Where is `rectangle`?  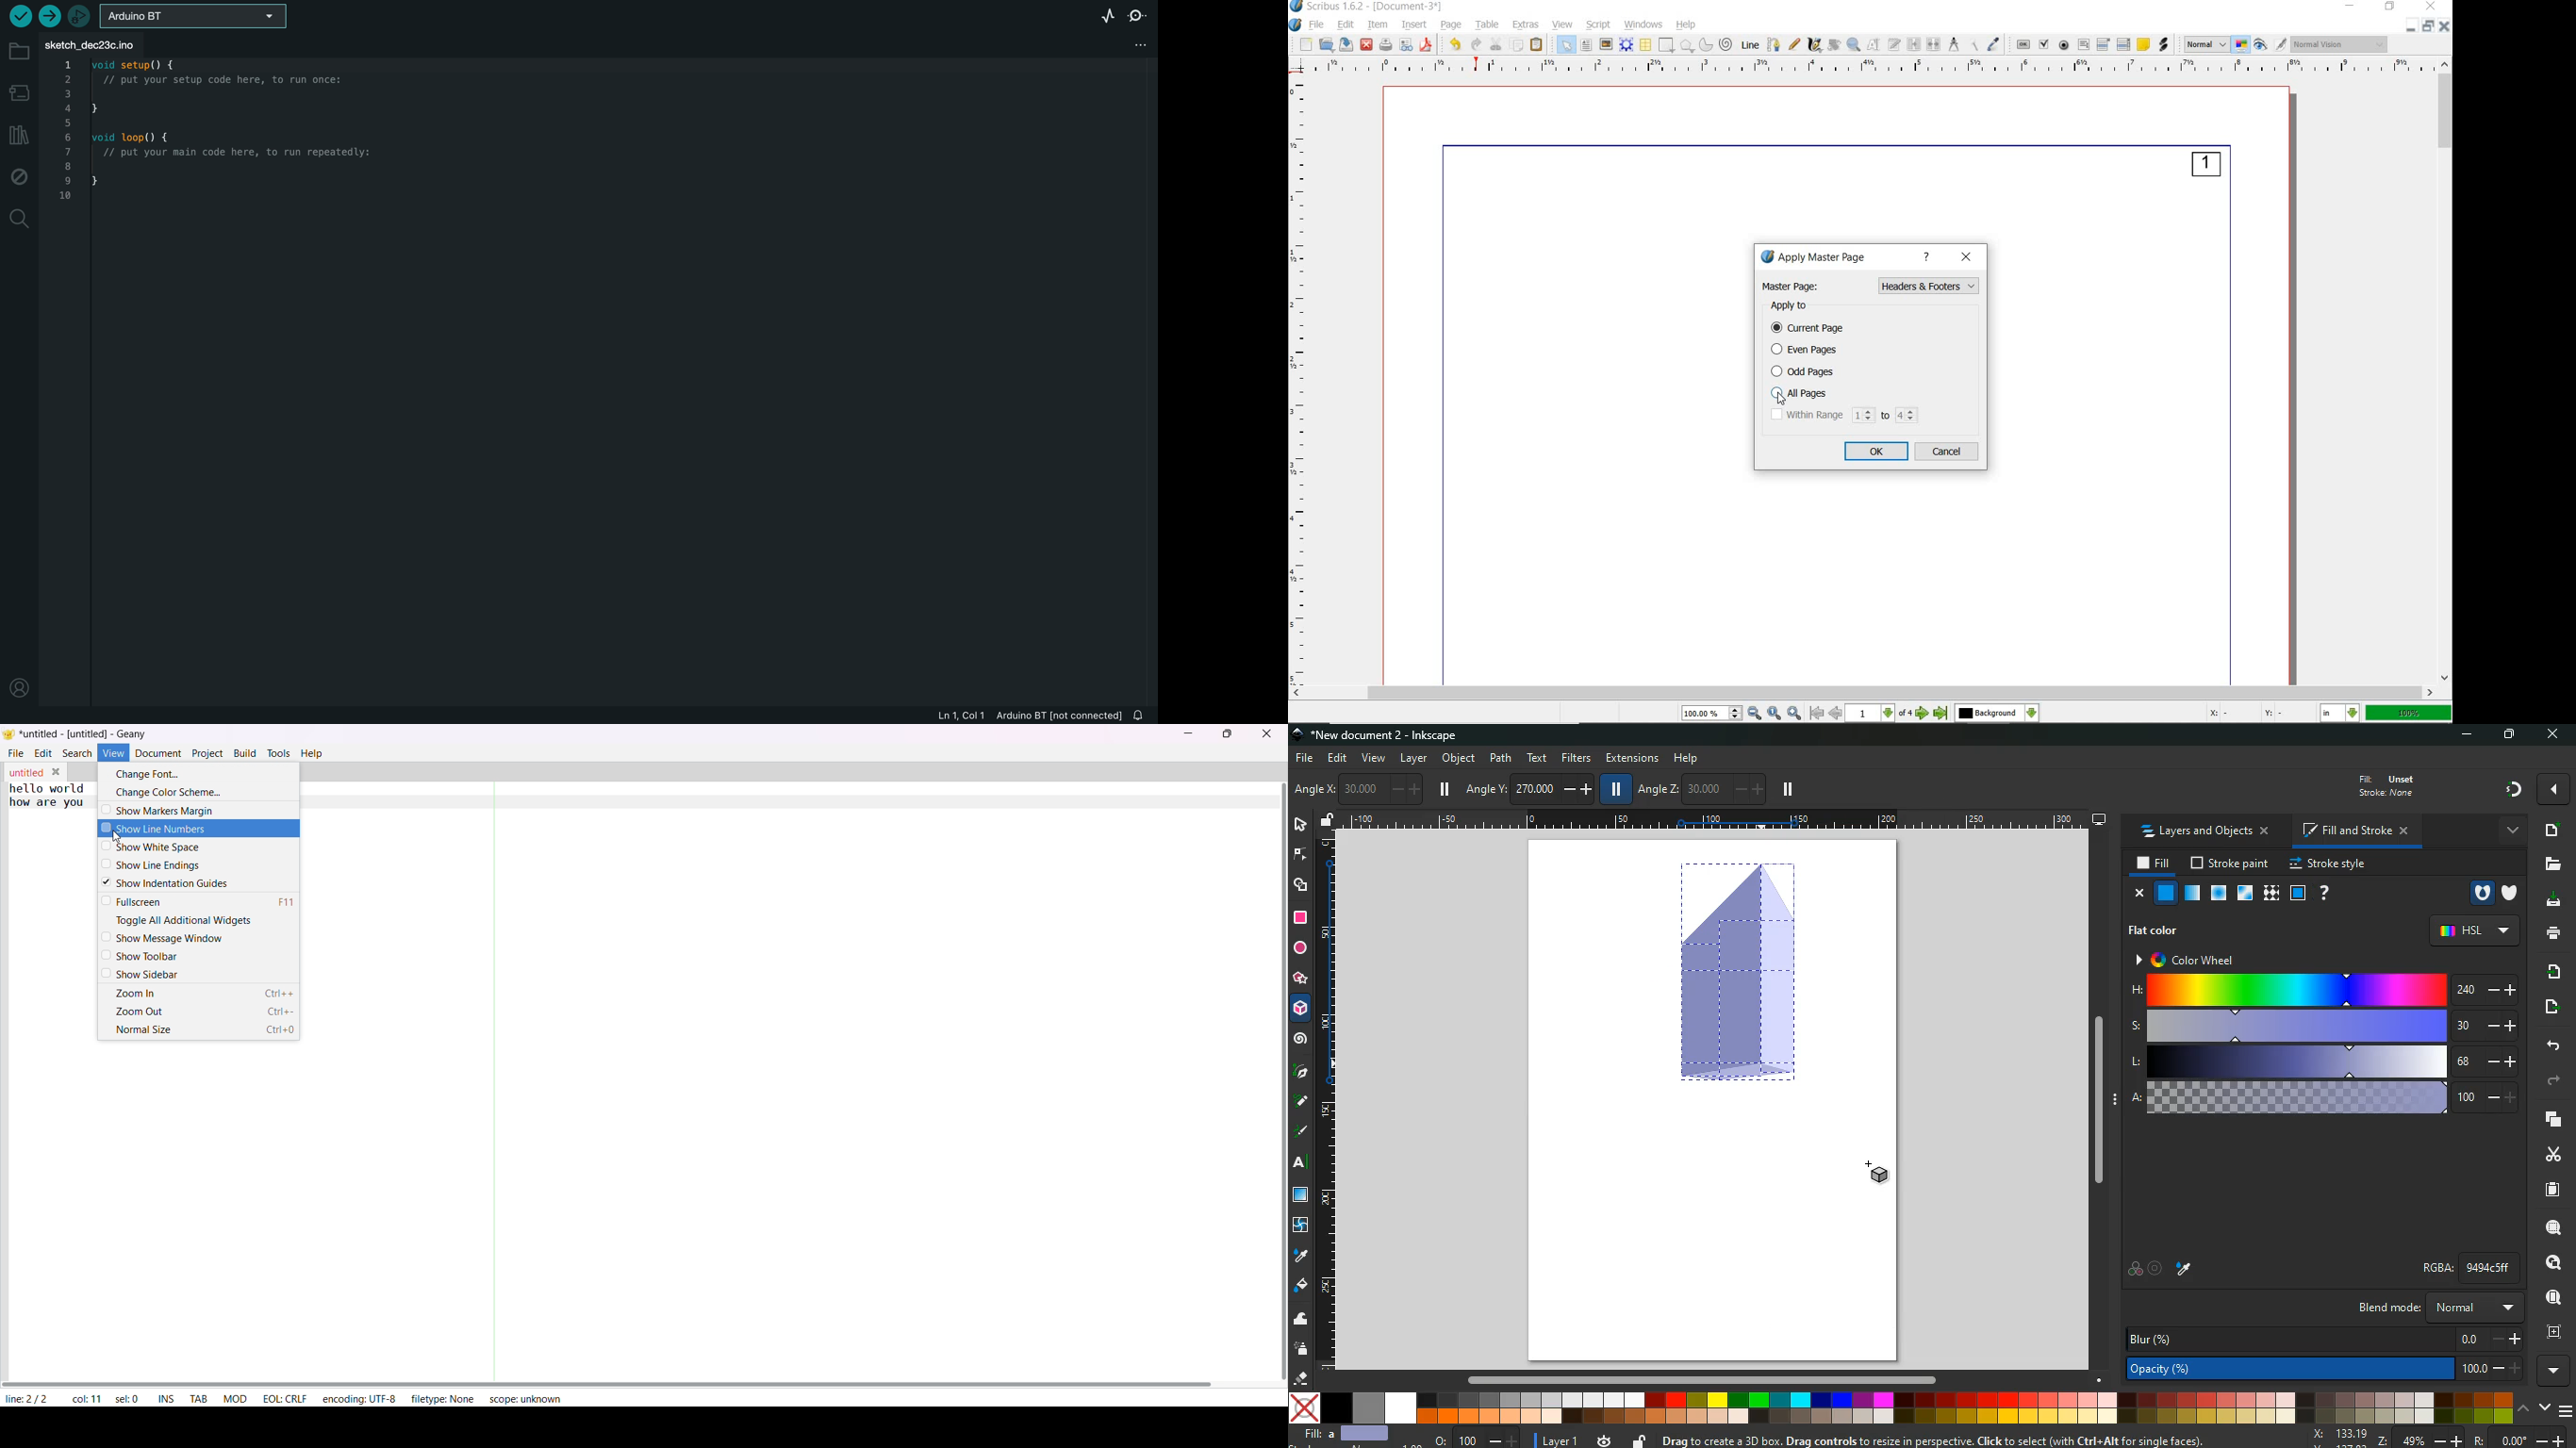
rectangle is located at coordinates (1299, 918).